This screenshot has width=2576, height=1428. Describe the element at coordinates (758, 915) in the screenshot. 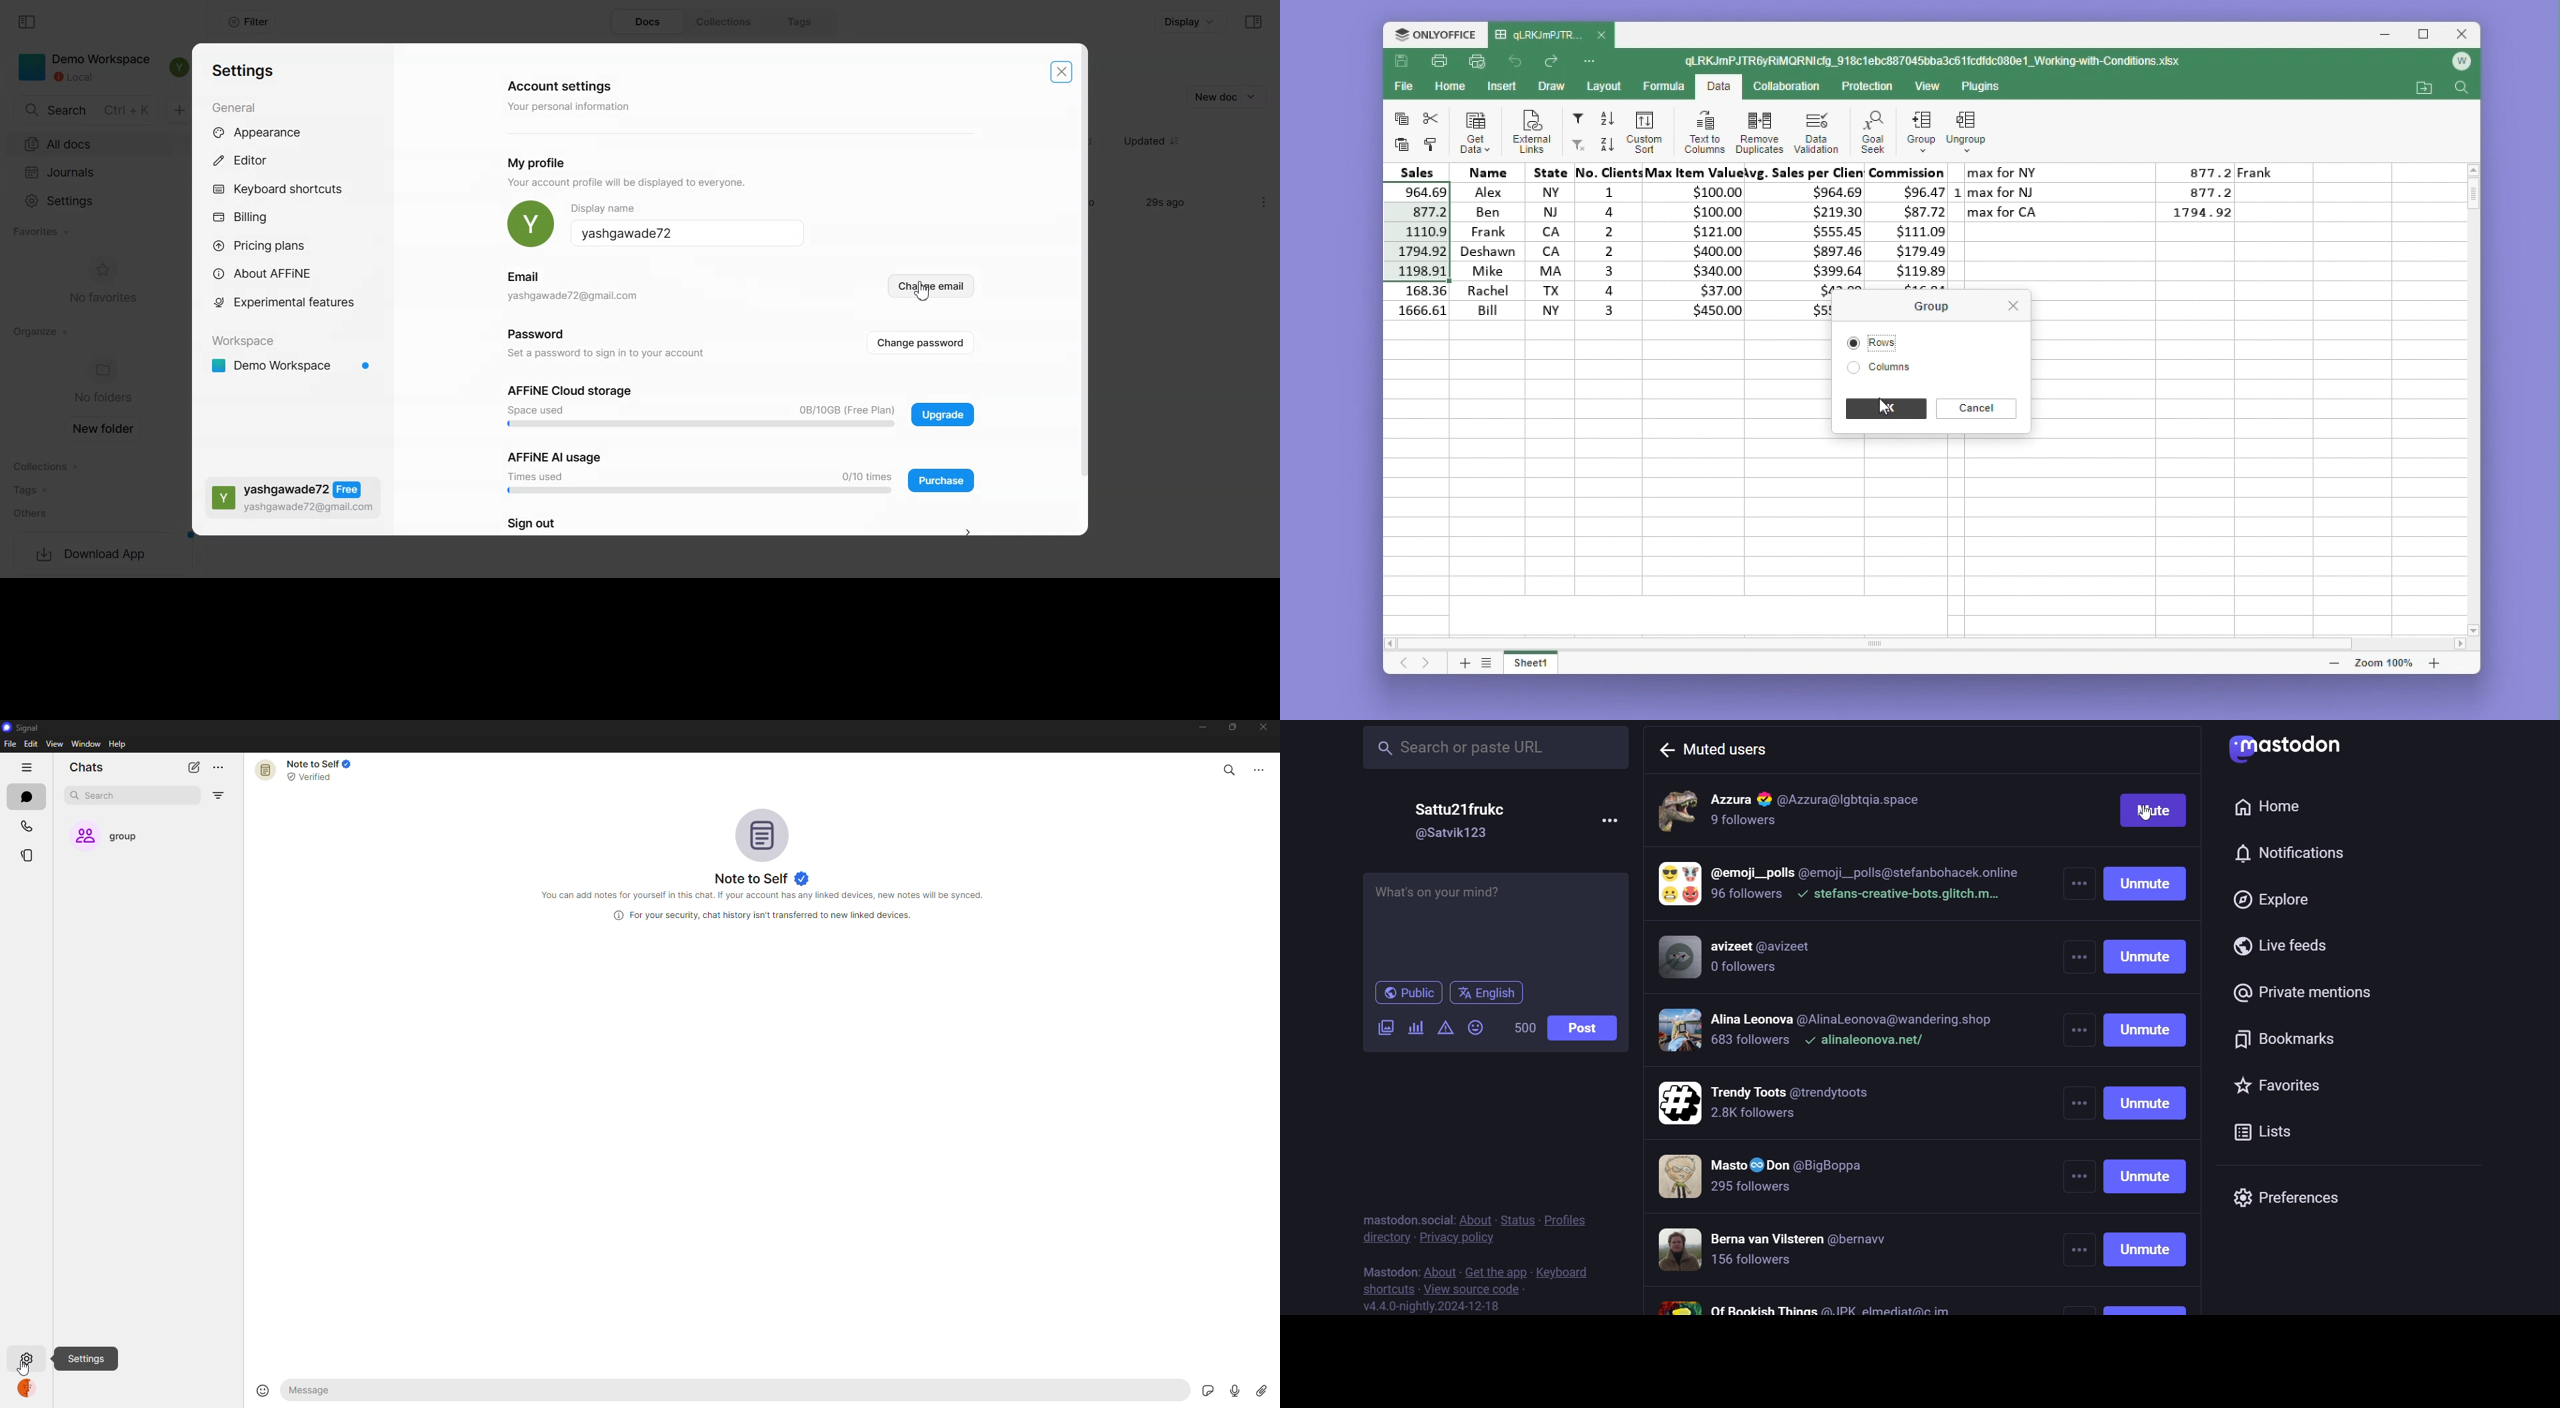

I see `` at that location.